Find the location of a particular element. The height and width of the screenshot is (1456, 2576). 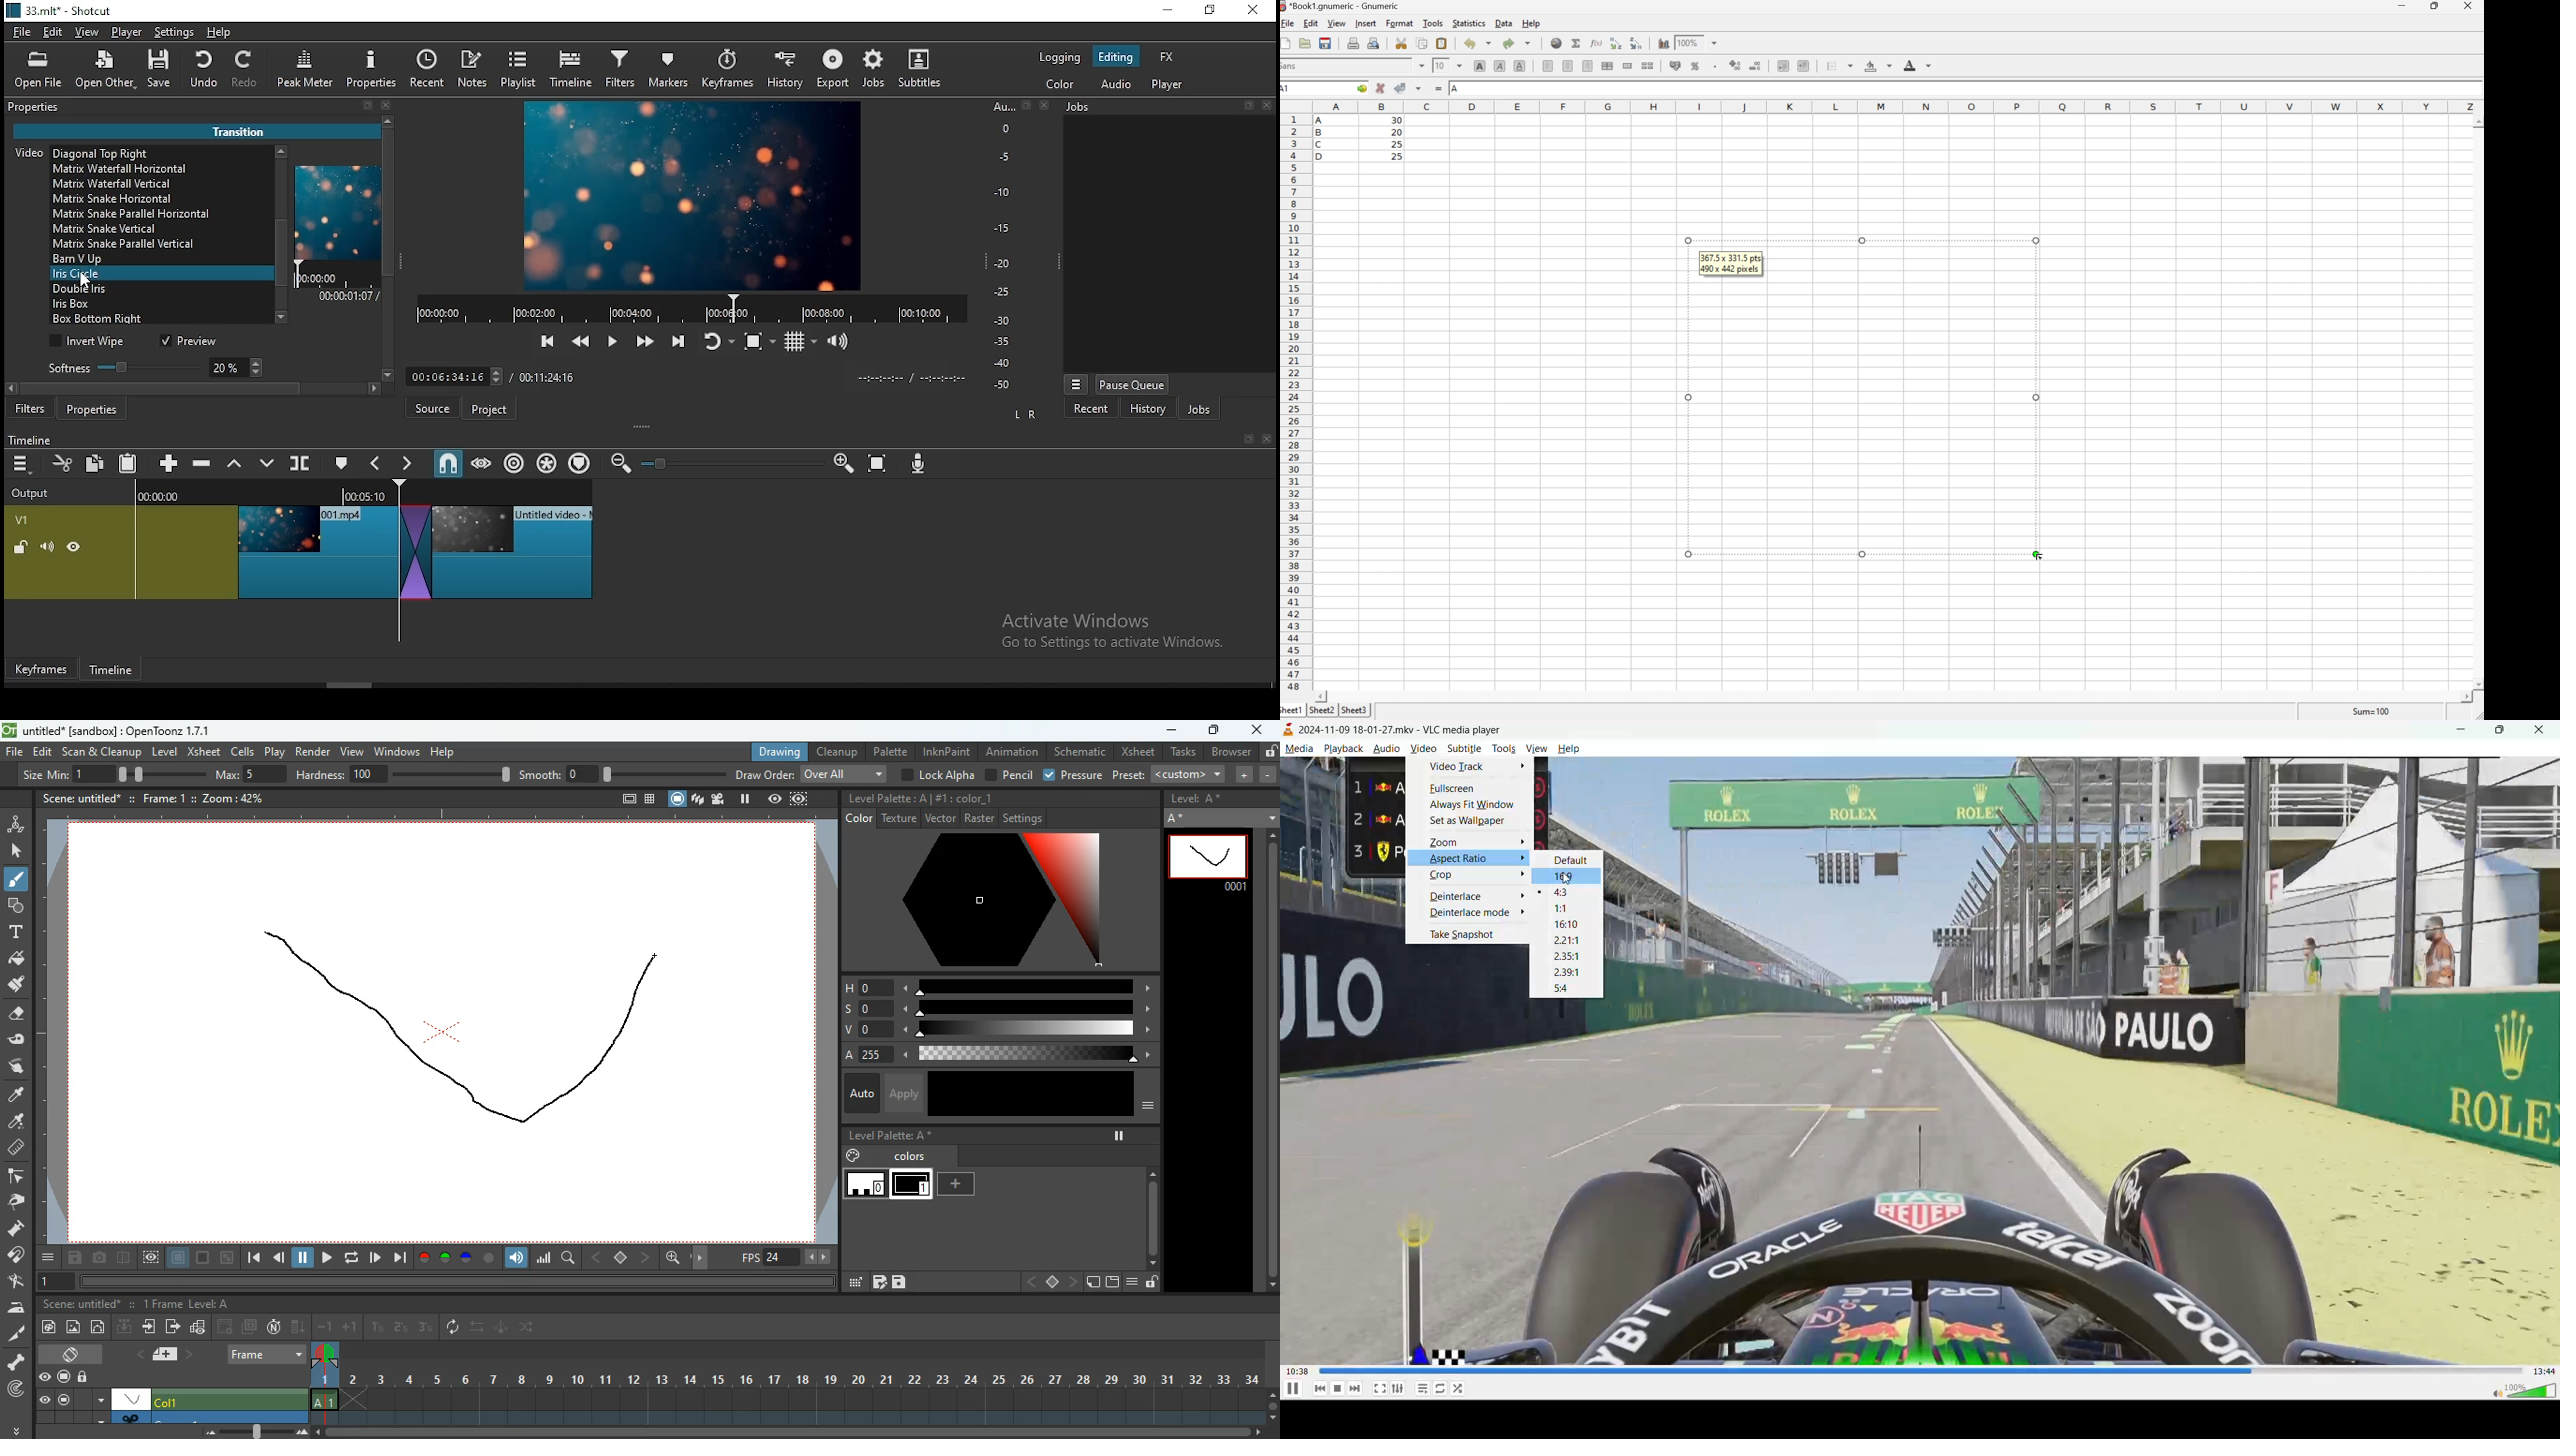

Drop Down is located at coordinates (1718, 42).